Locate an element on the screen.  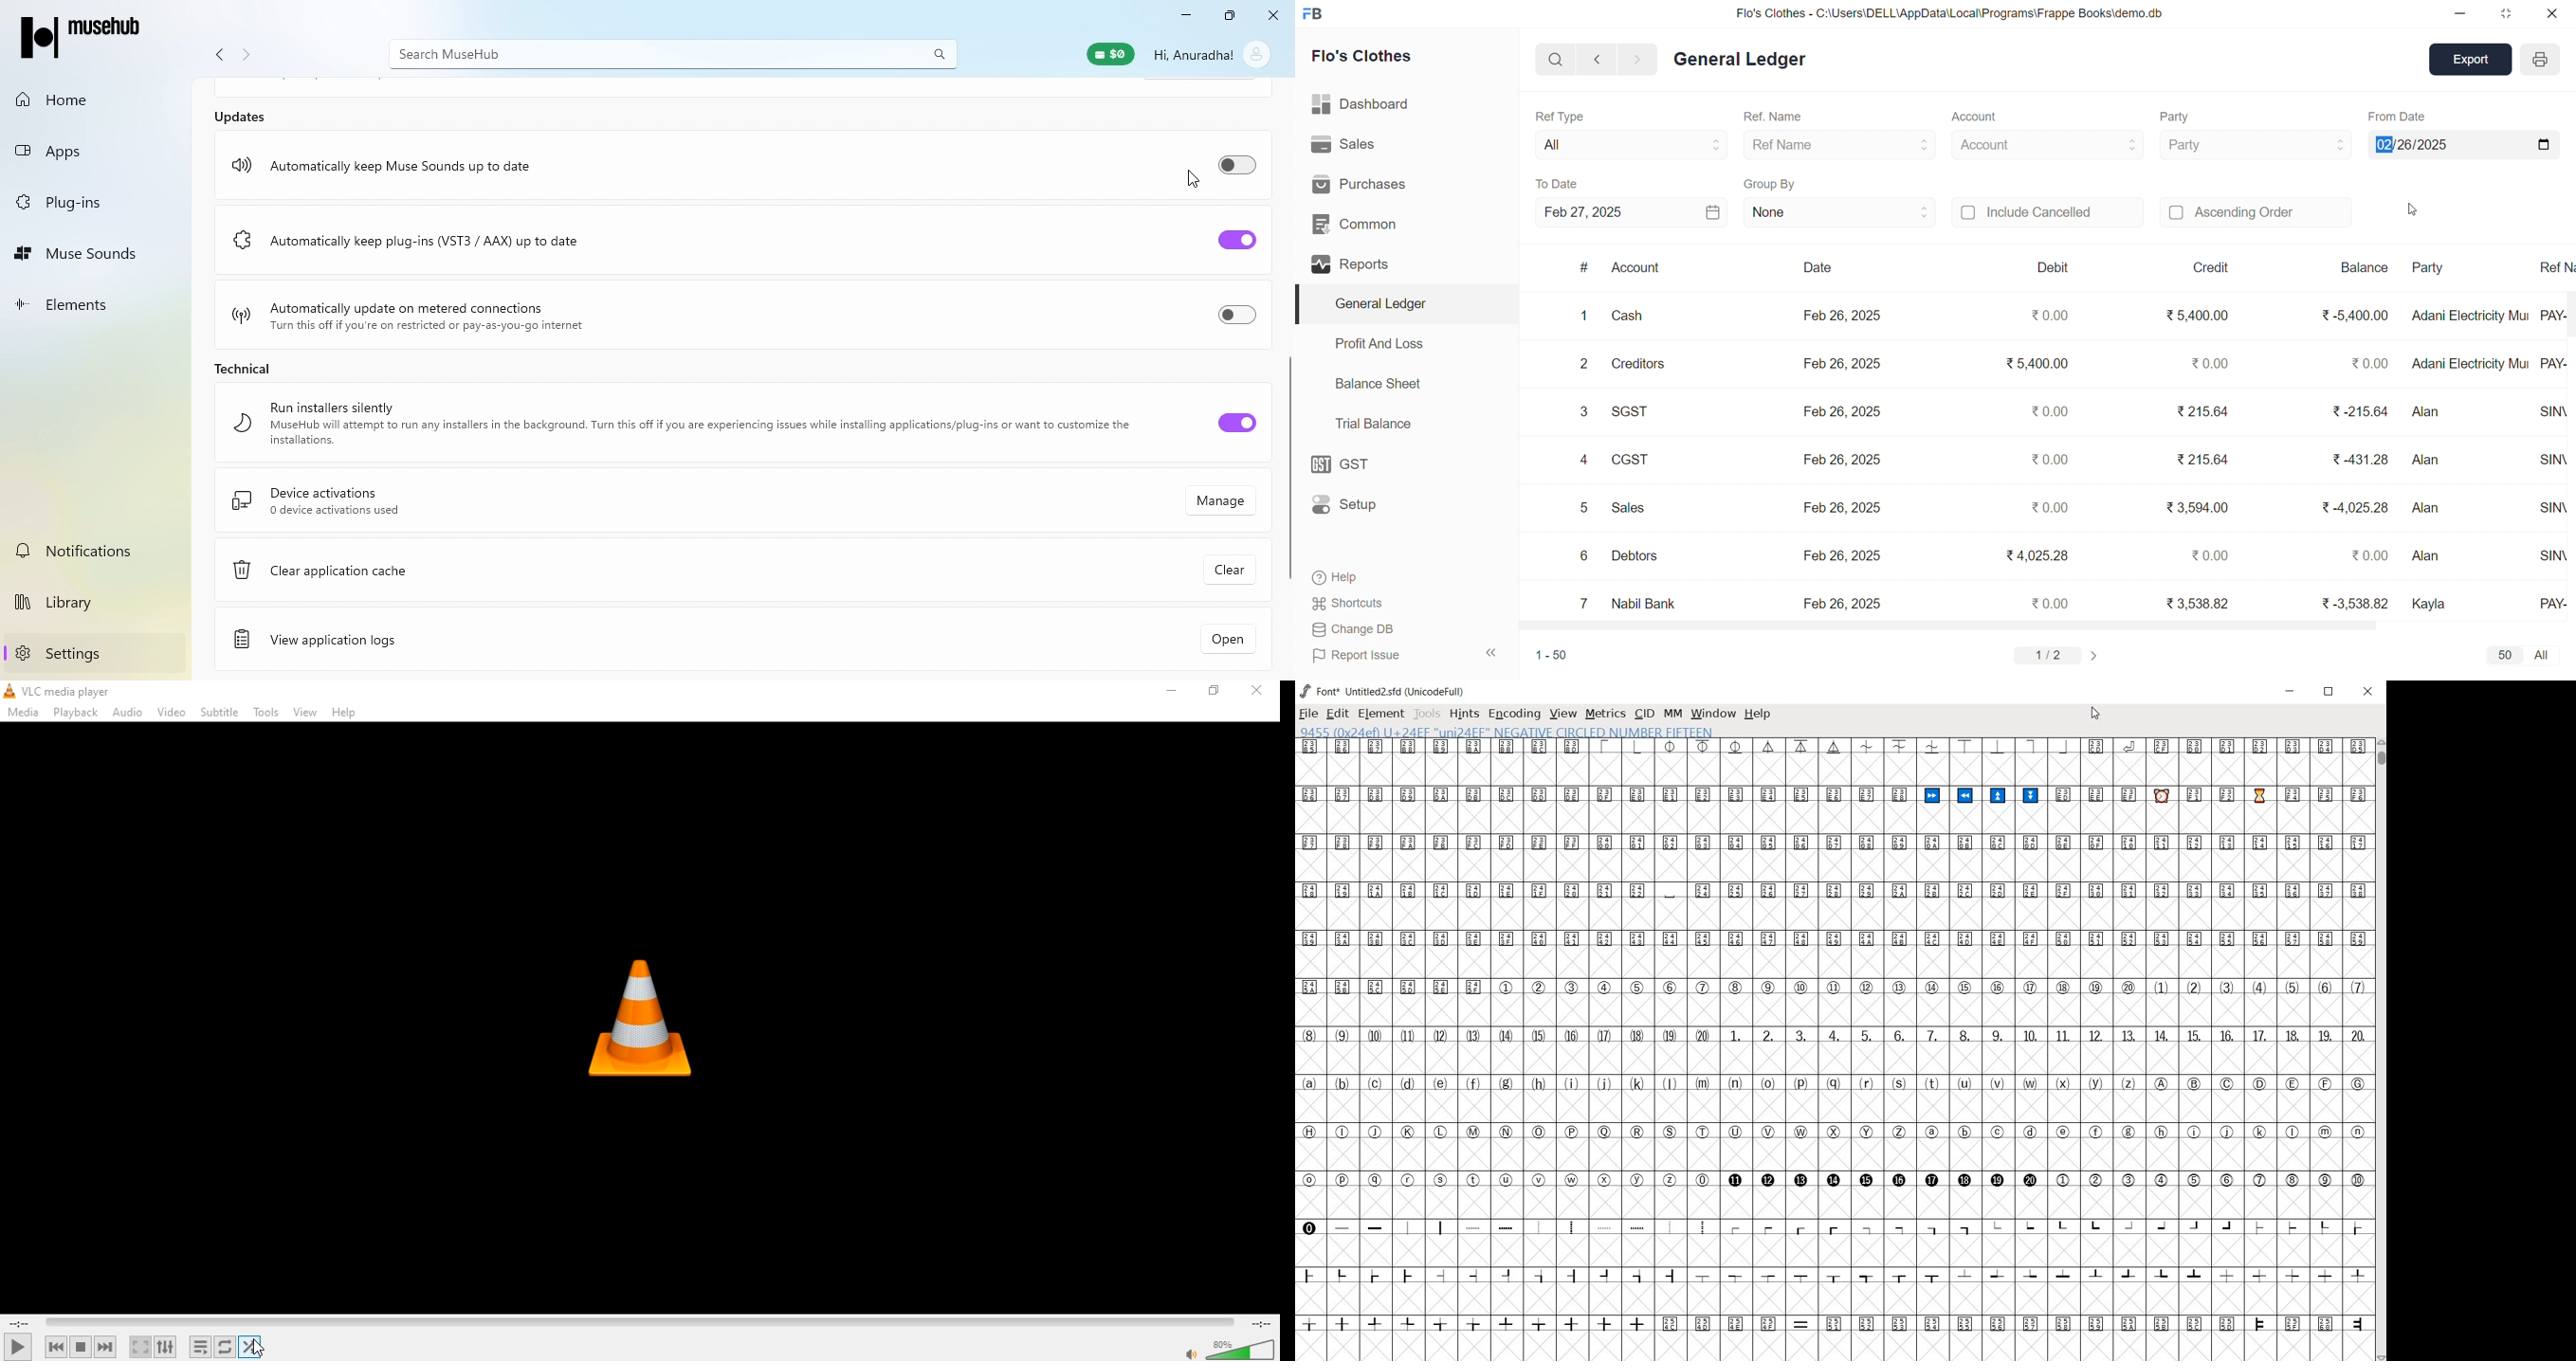
Debit is located at coordinates (2053, 267).